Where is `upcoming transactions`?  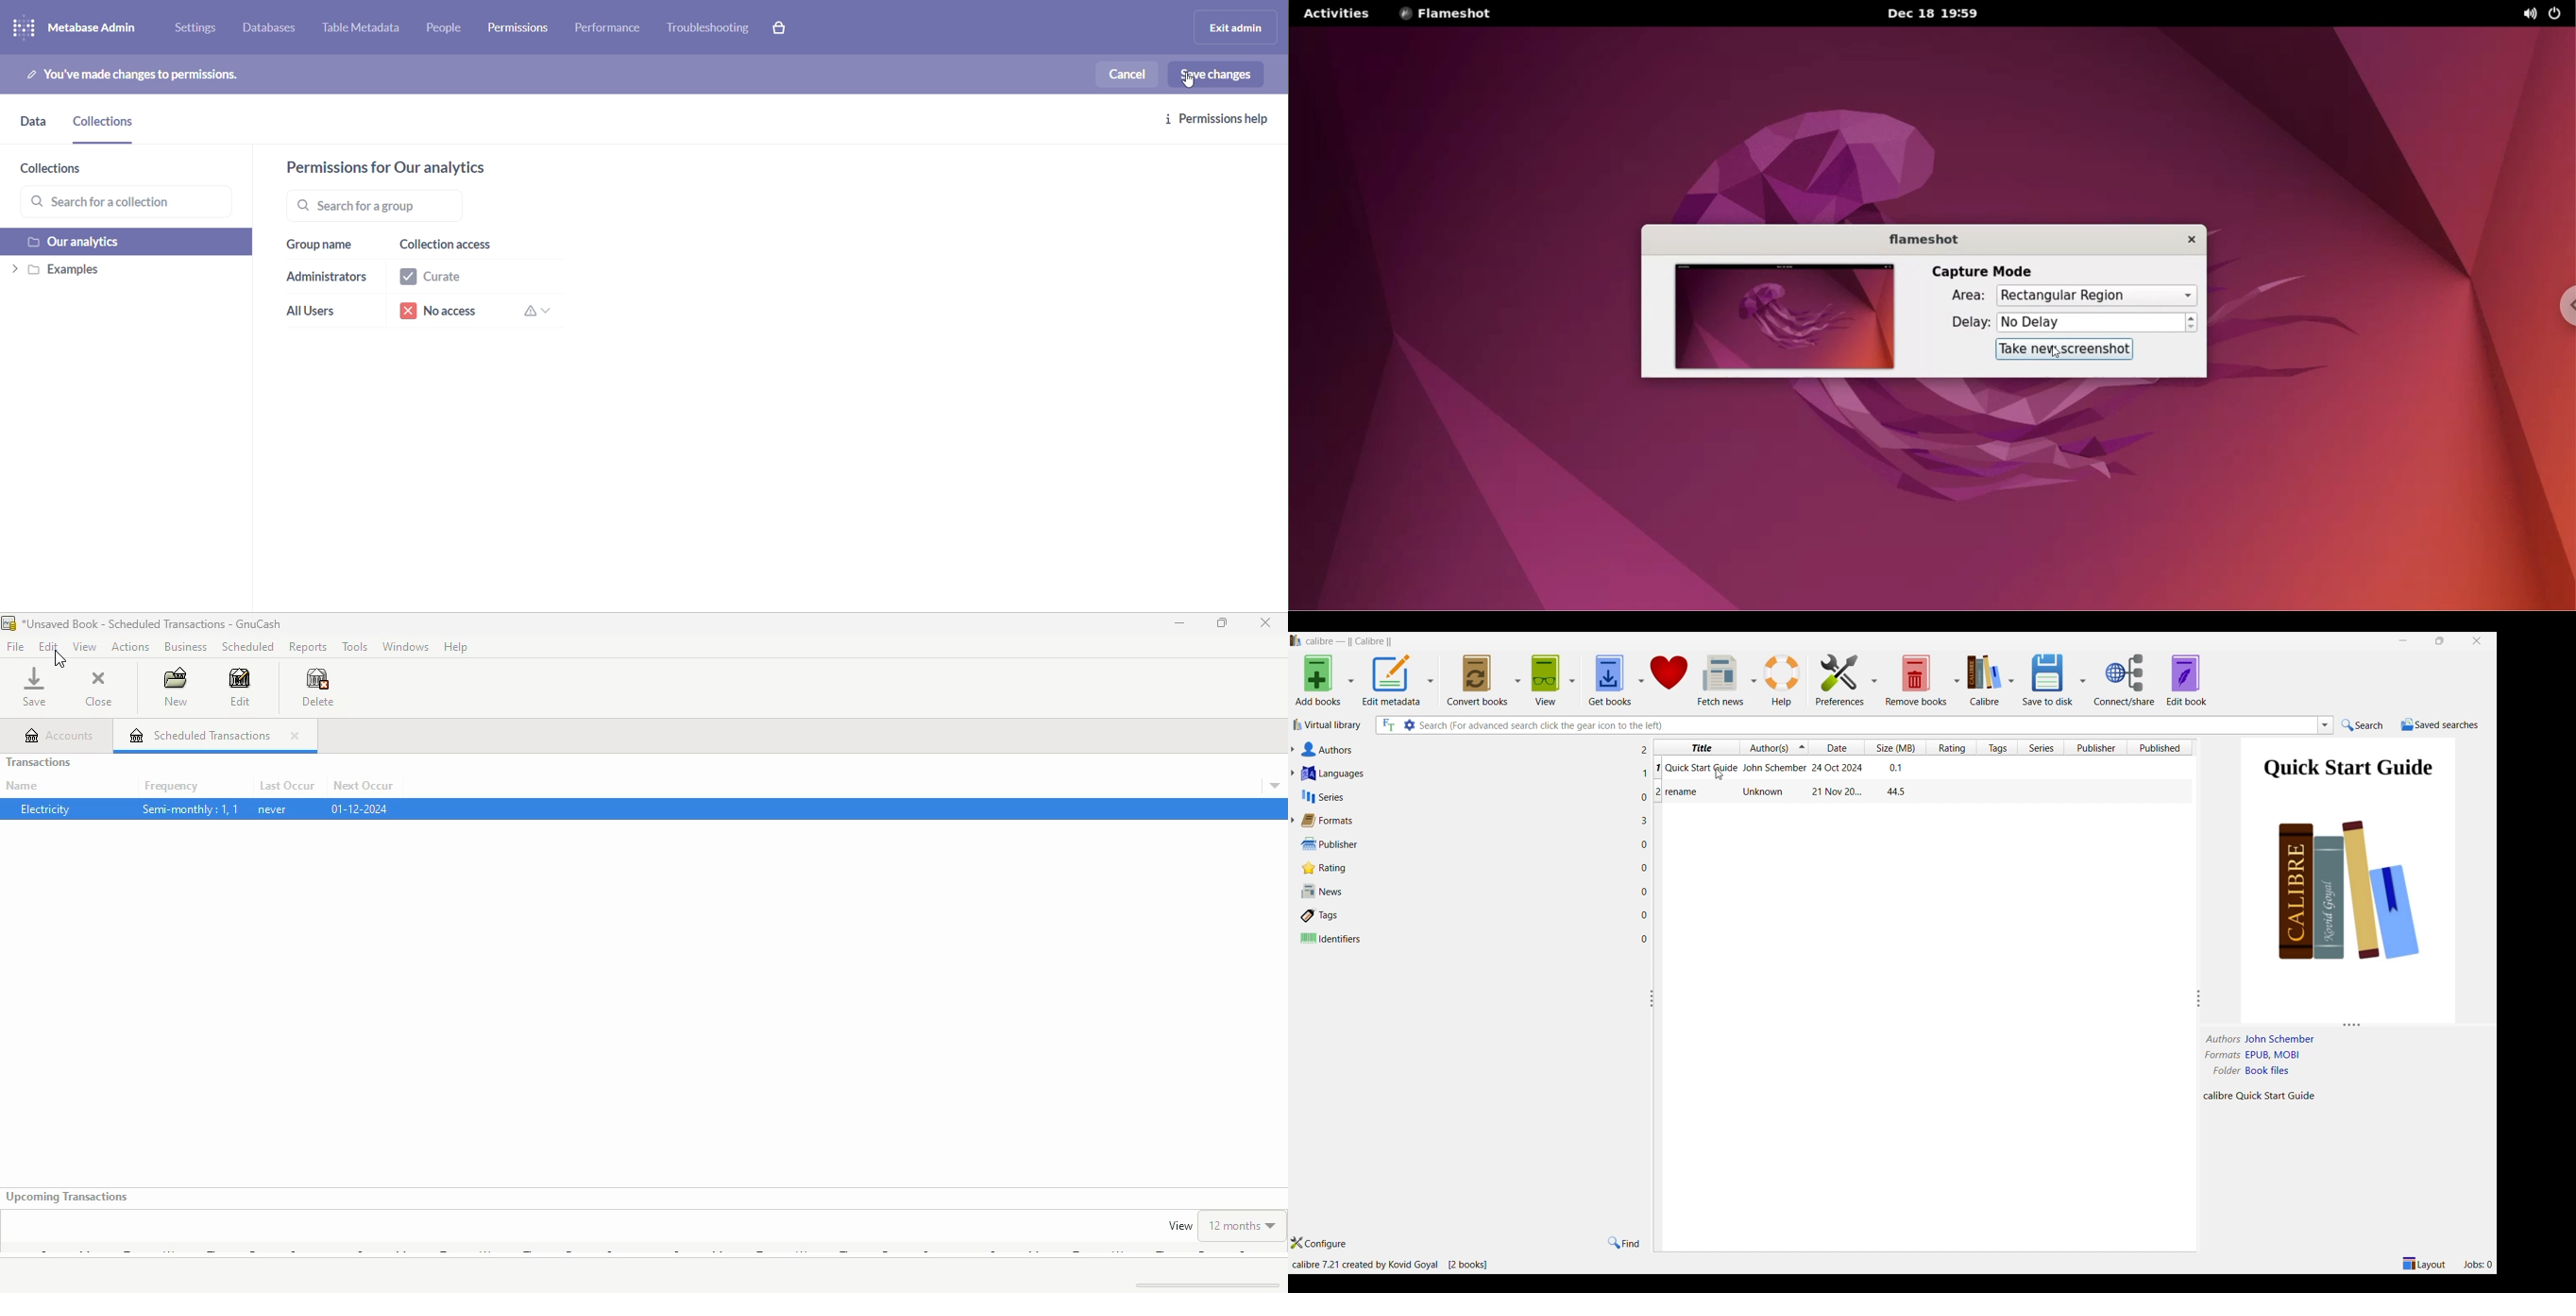
upcoming transactions is located at coordinates (68, 1197).